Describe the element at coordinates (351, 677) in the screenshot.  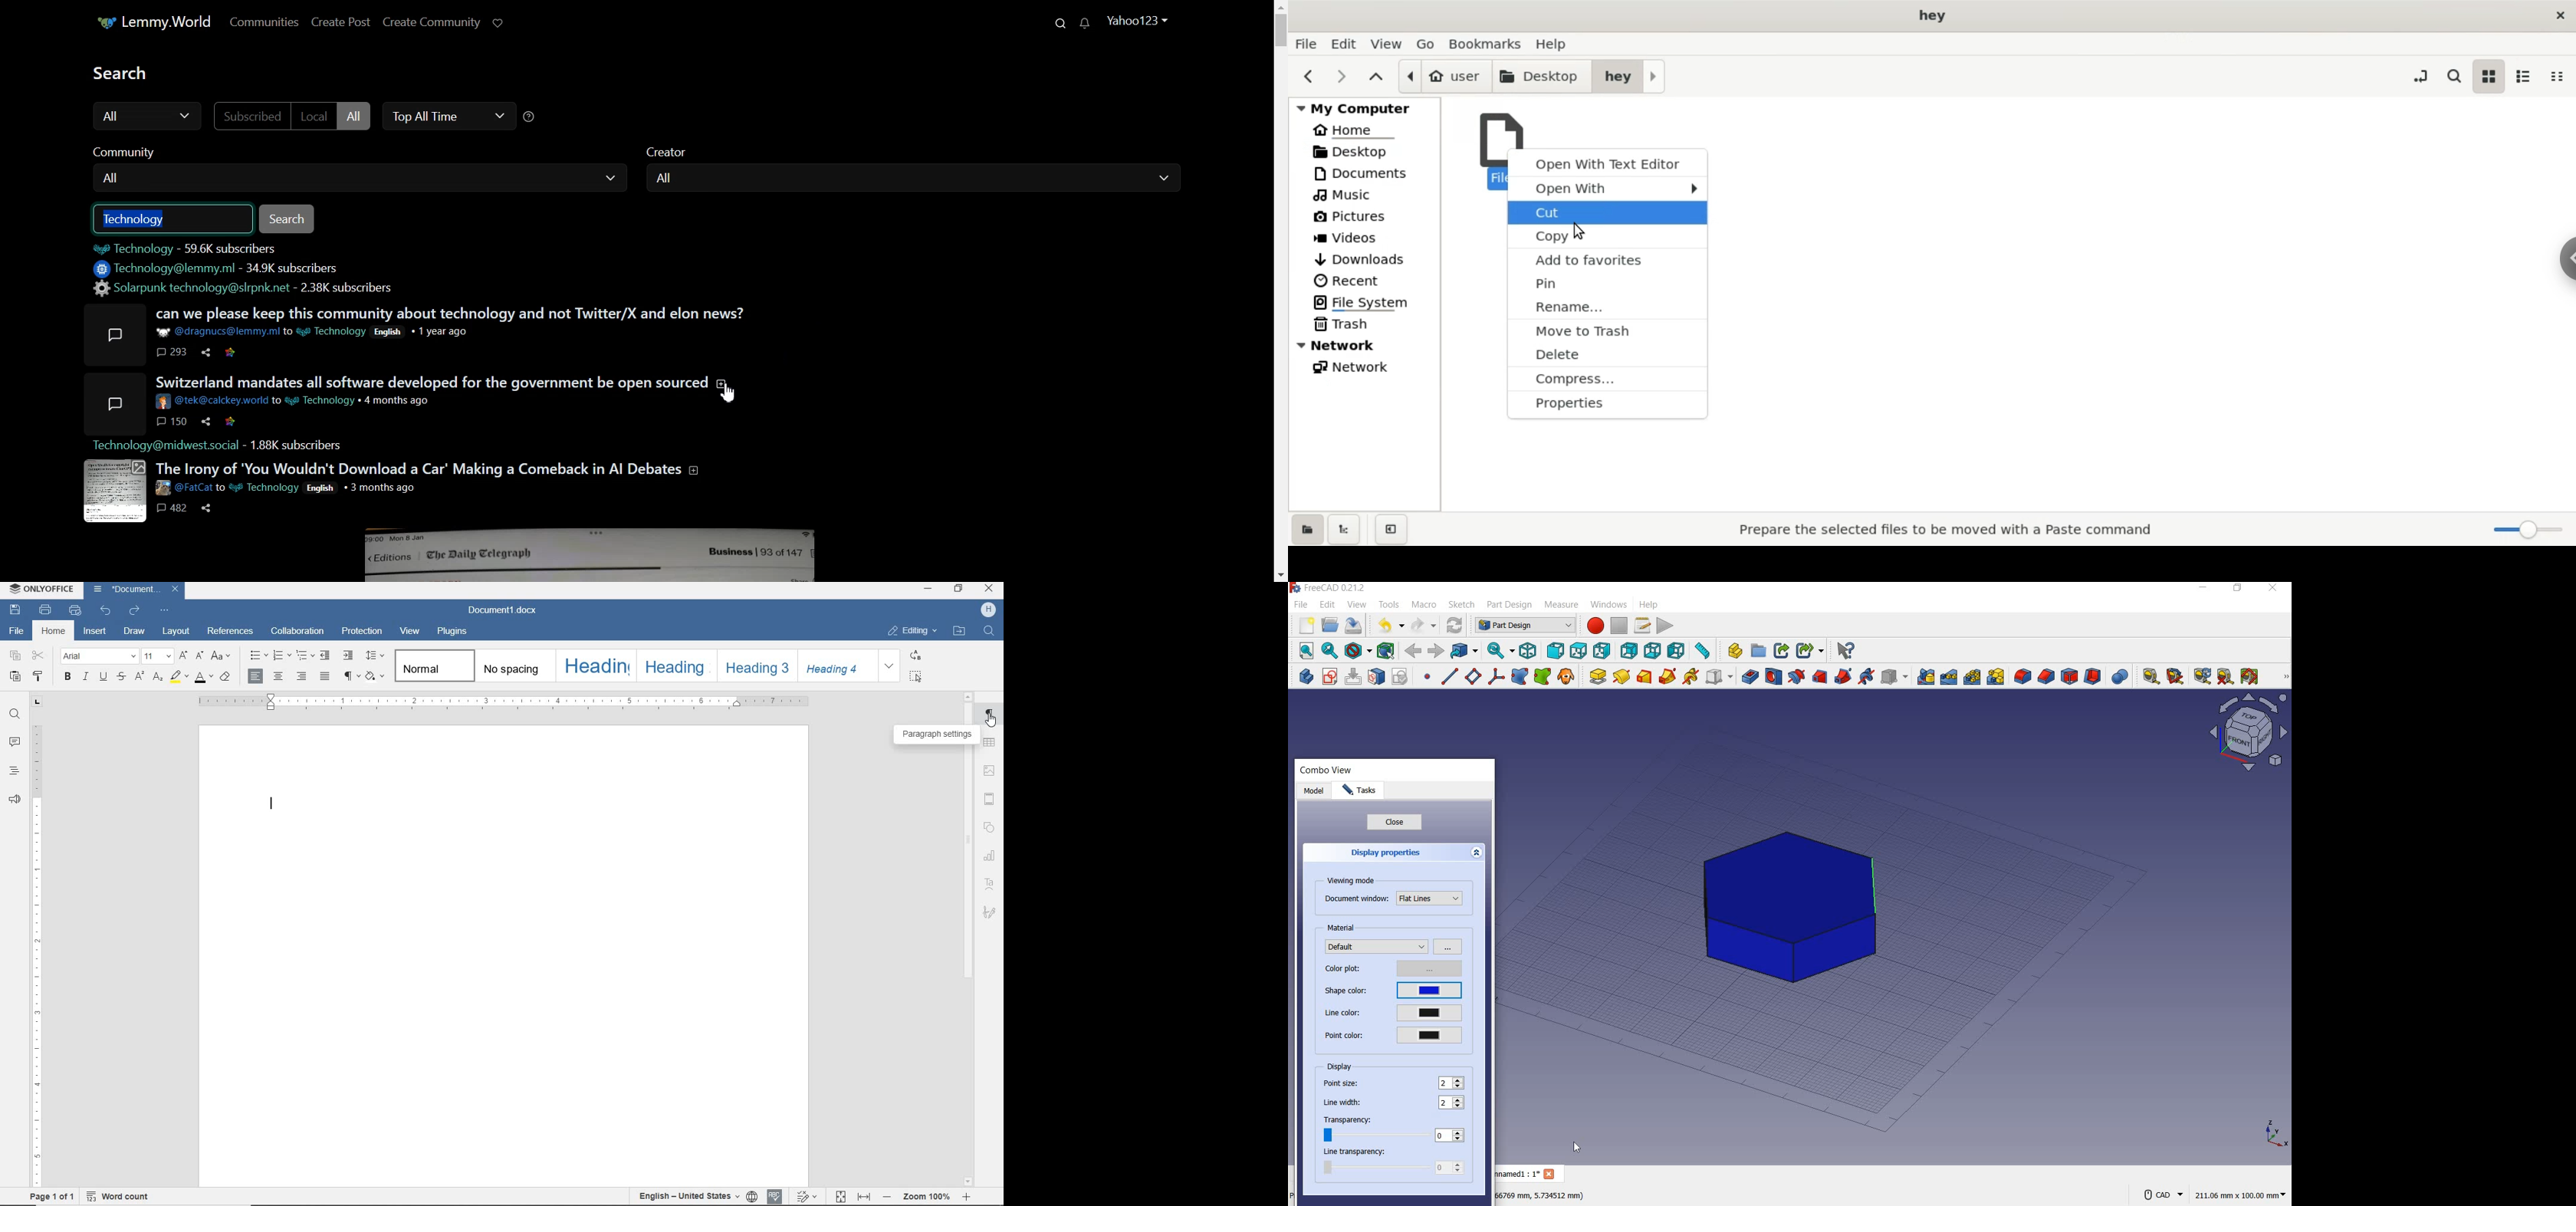
I see `nonprinting characters` at that location.